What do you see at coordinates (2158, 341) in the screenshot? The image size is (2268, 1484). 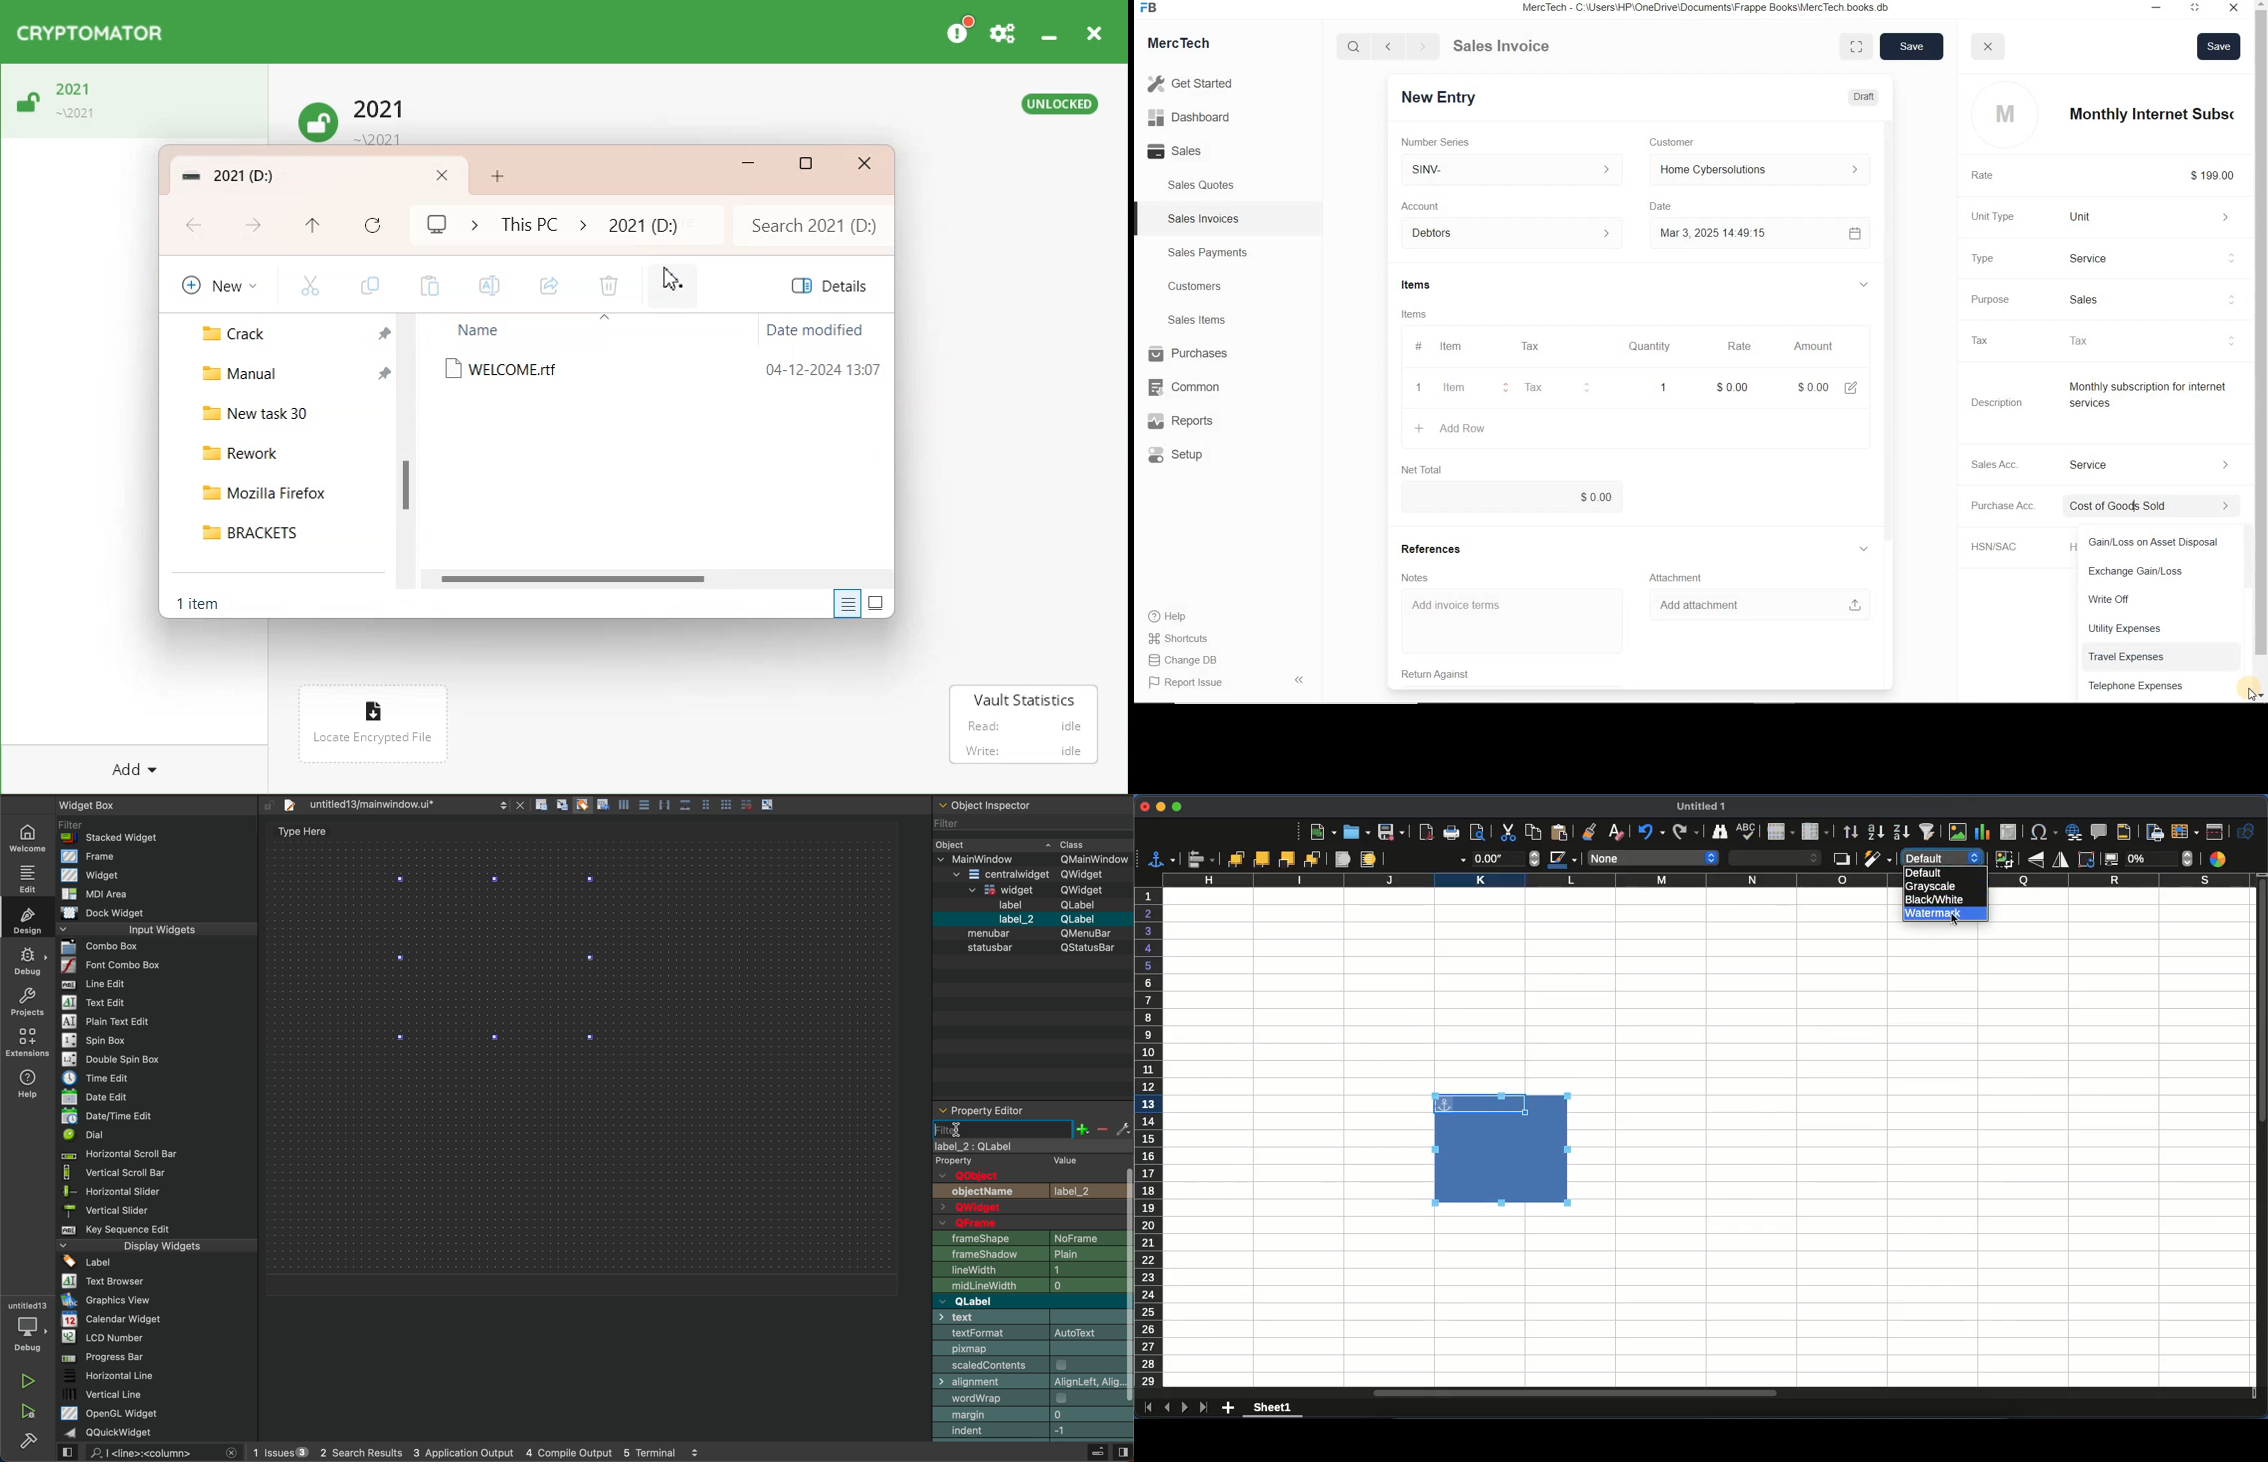 I see `tax` at bounding box center [2158, 341].